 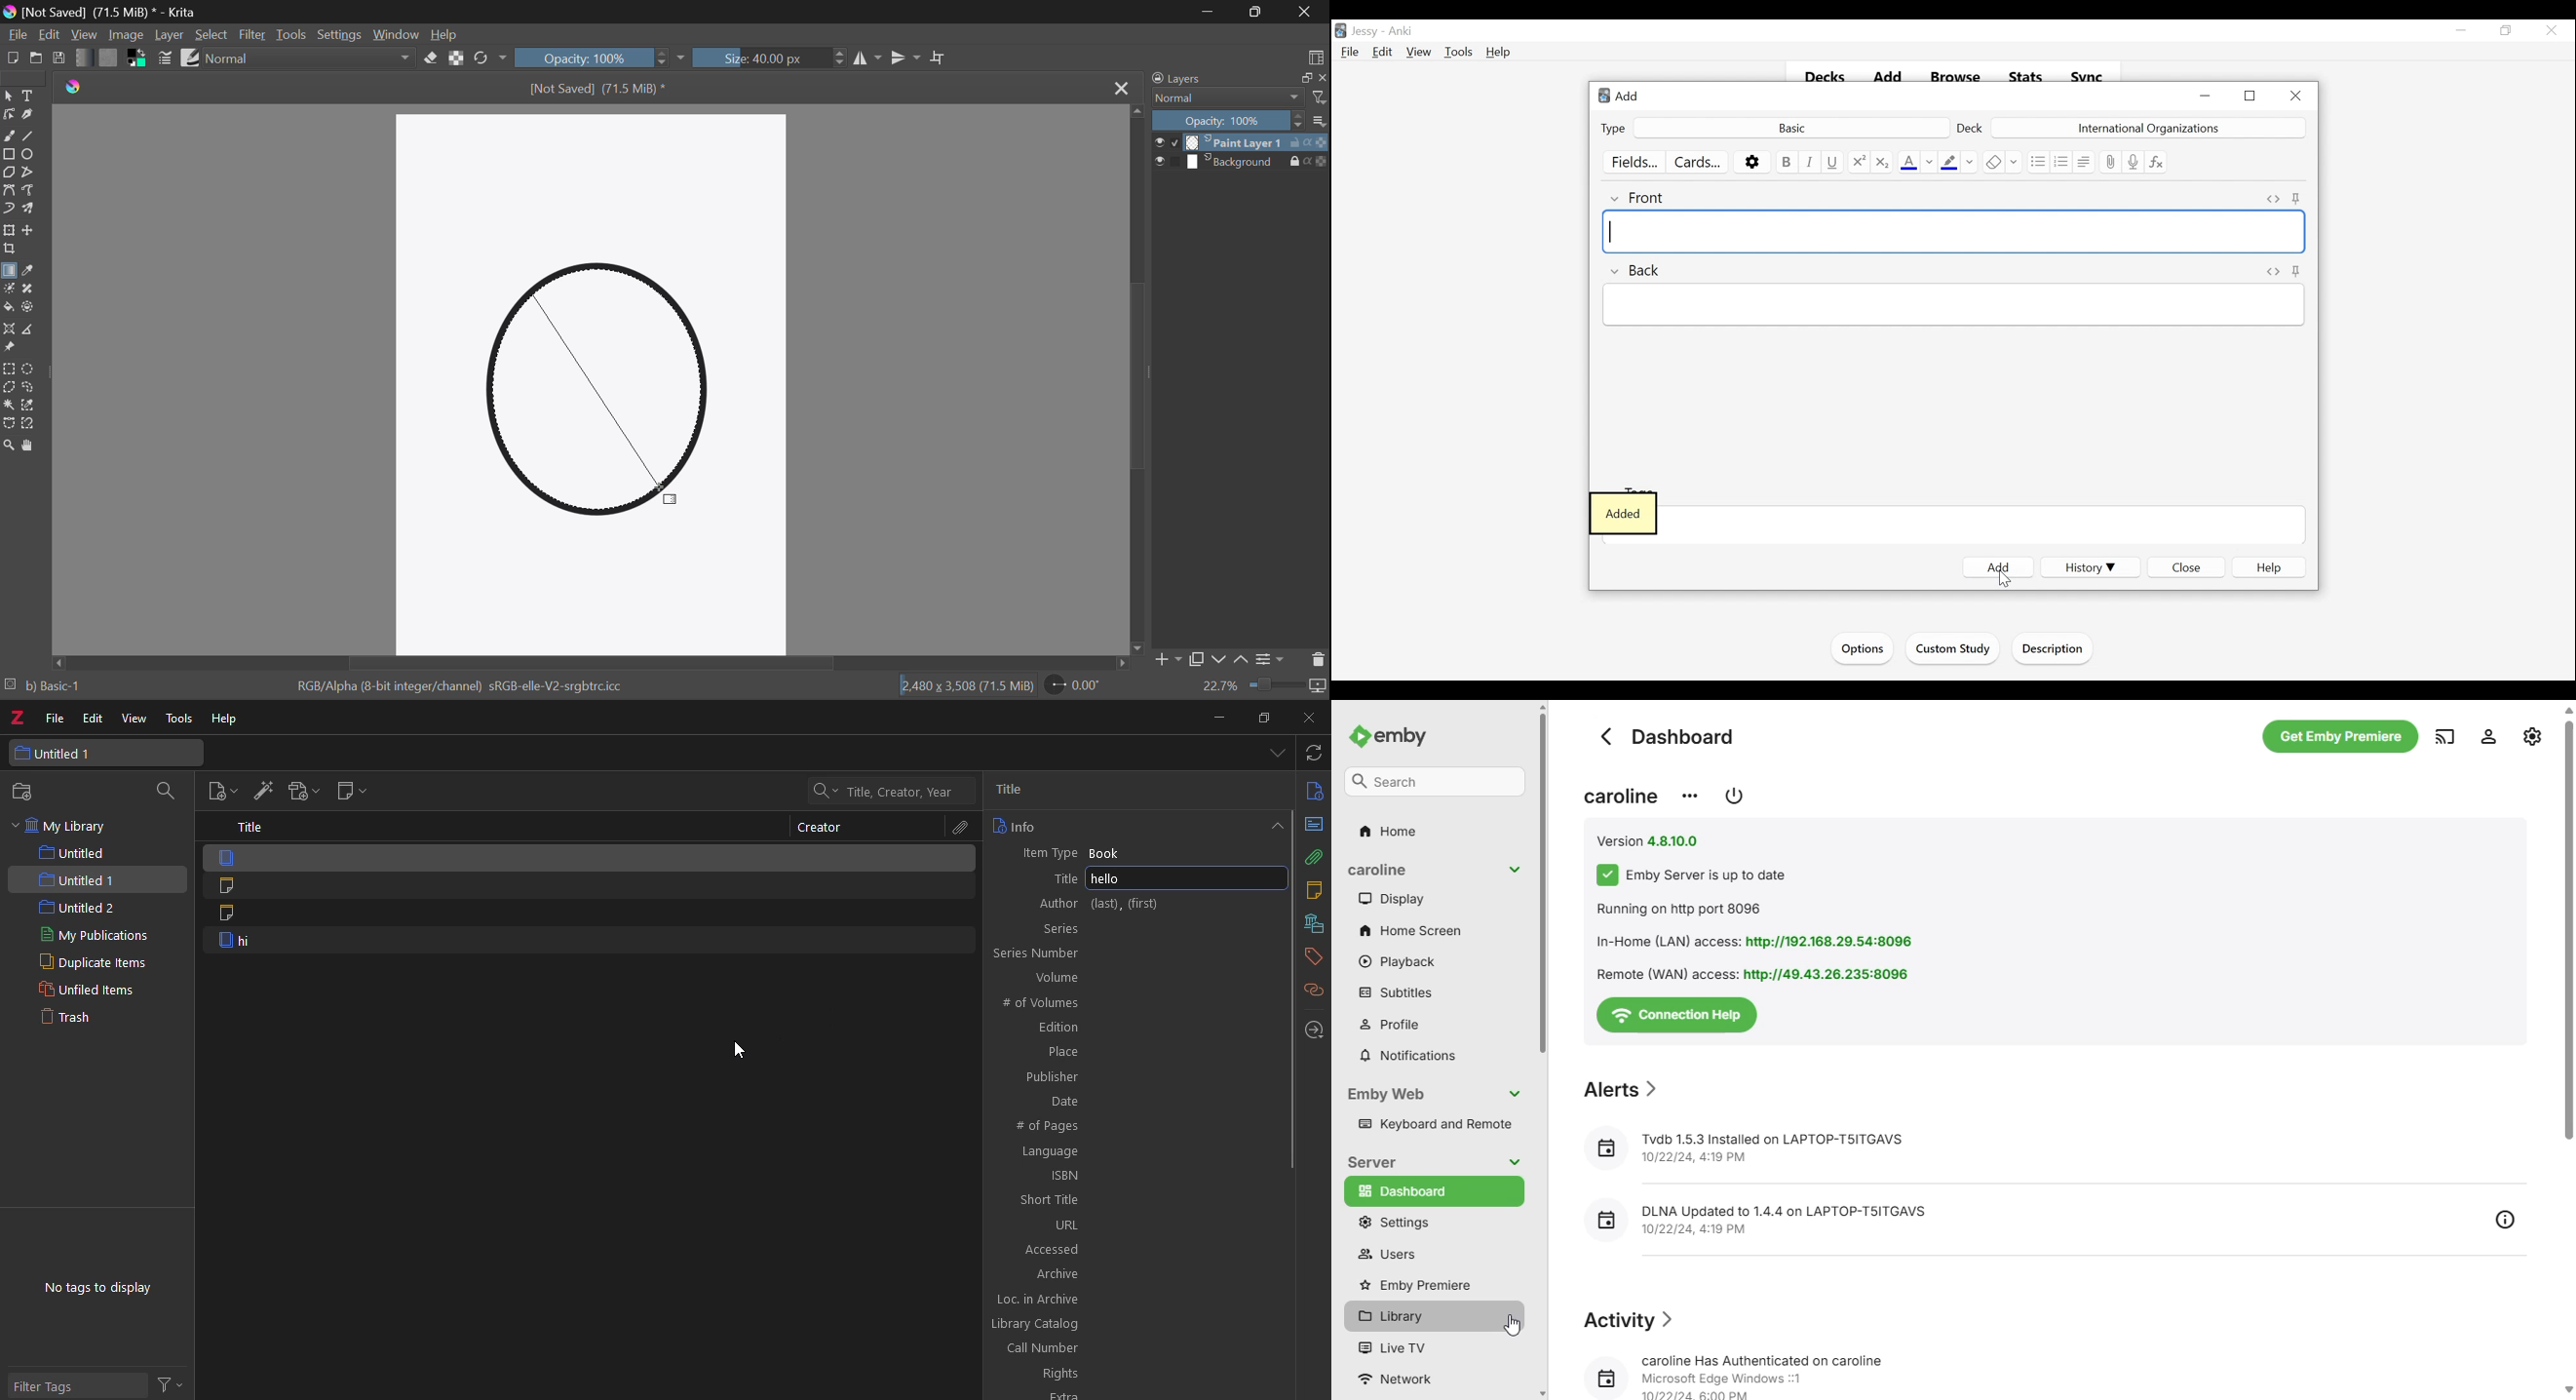 I want to click on Bezier Curve, so click(x=9, y=191).